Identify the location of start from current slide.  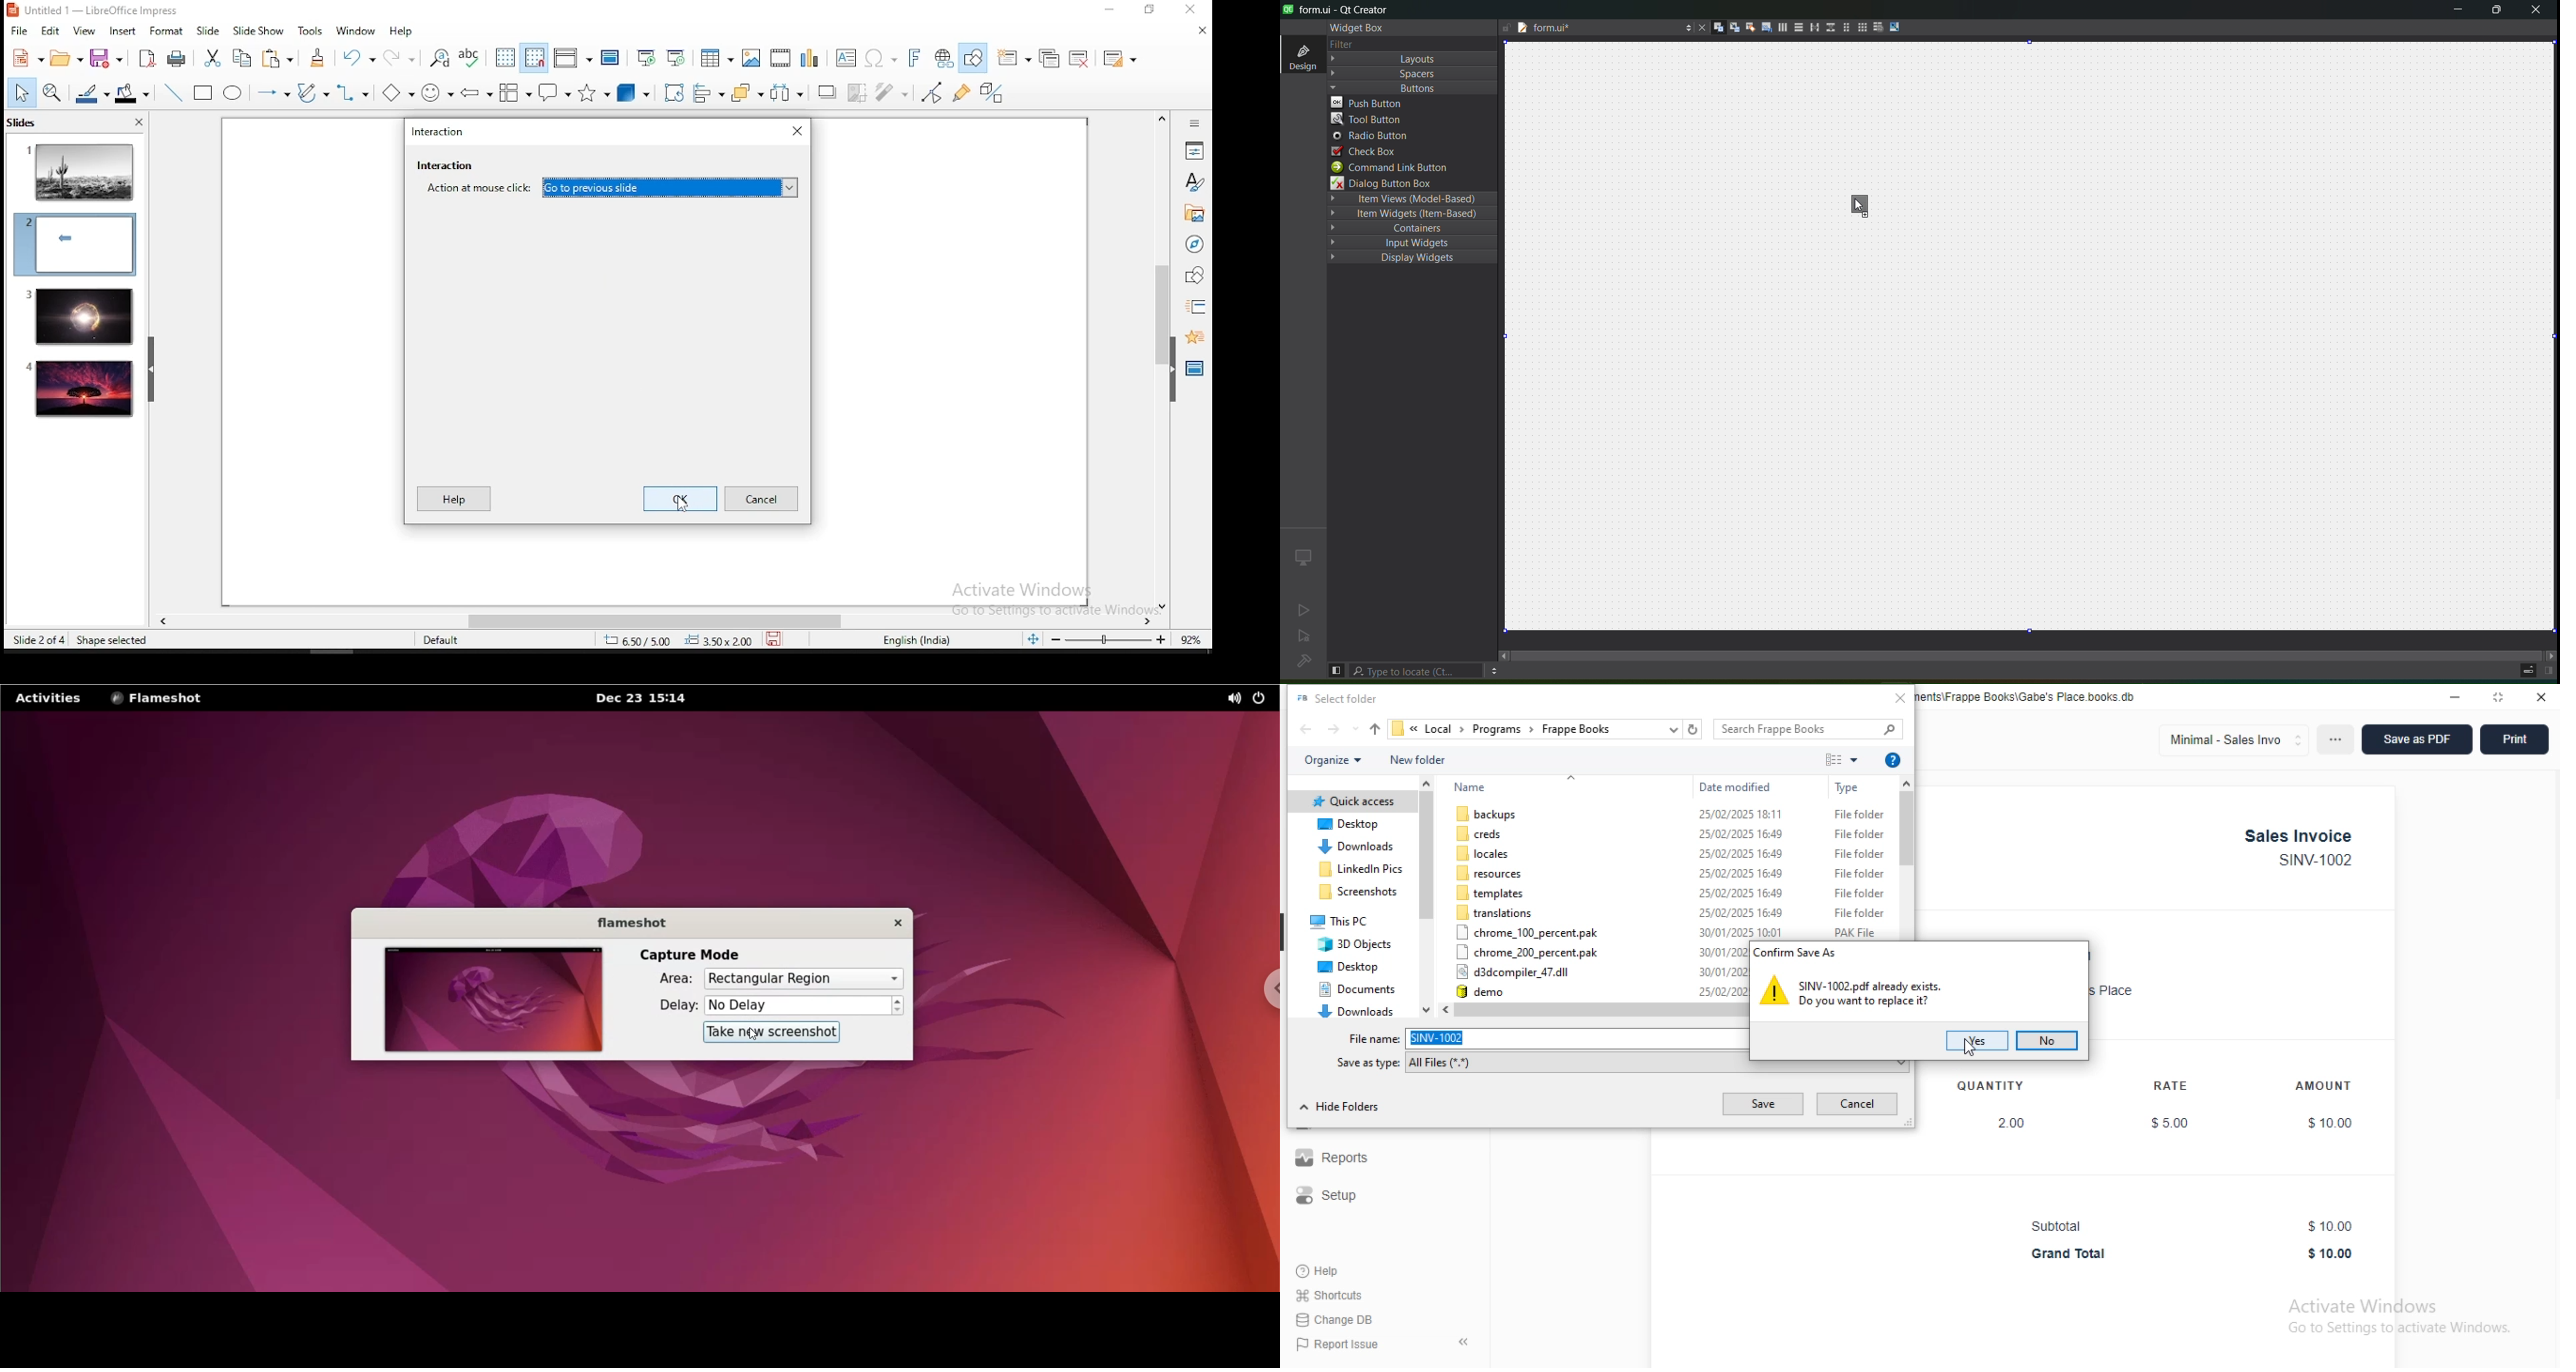
(677, 57).